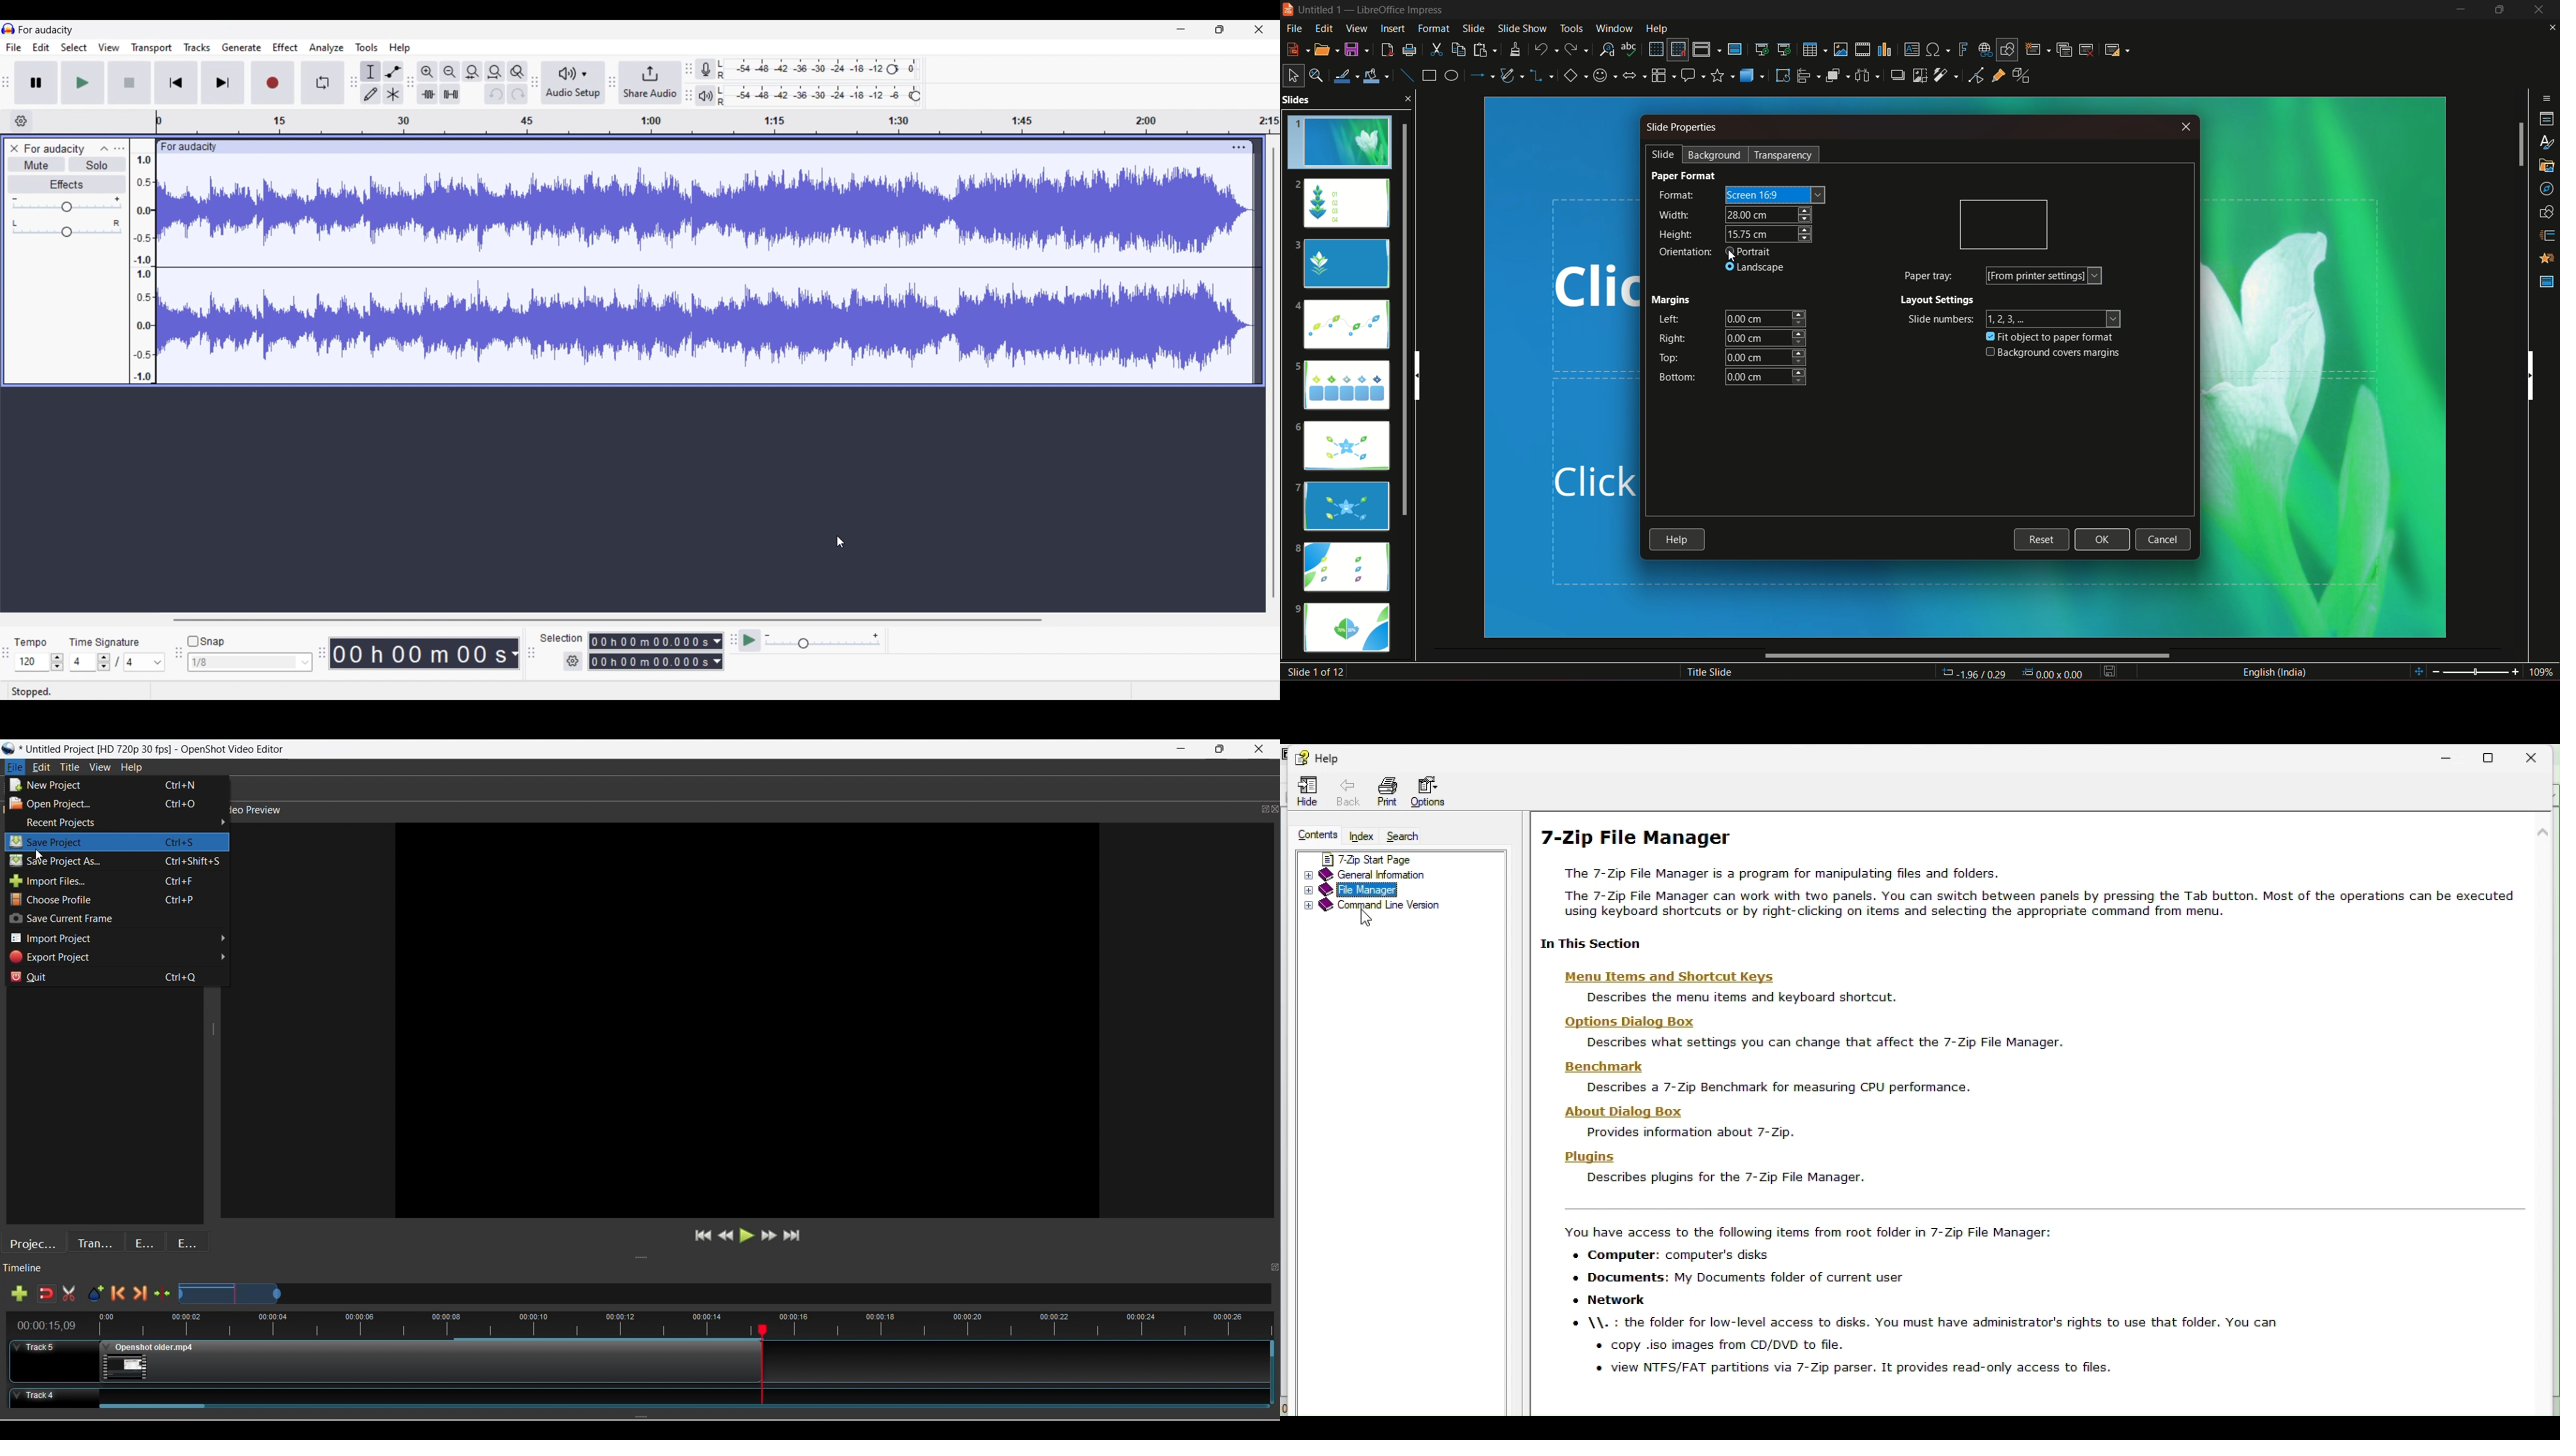 The image size is (2576, 1456). What do you see at coordinates (117, 939) in the screenshot?
I see `Import project options` at bounding box center [117, 939].